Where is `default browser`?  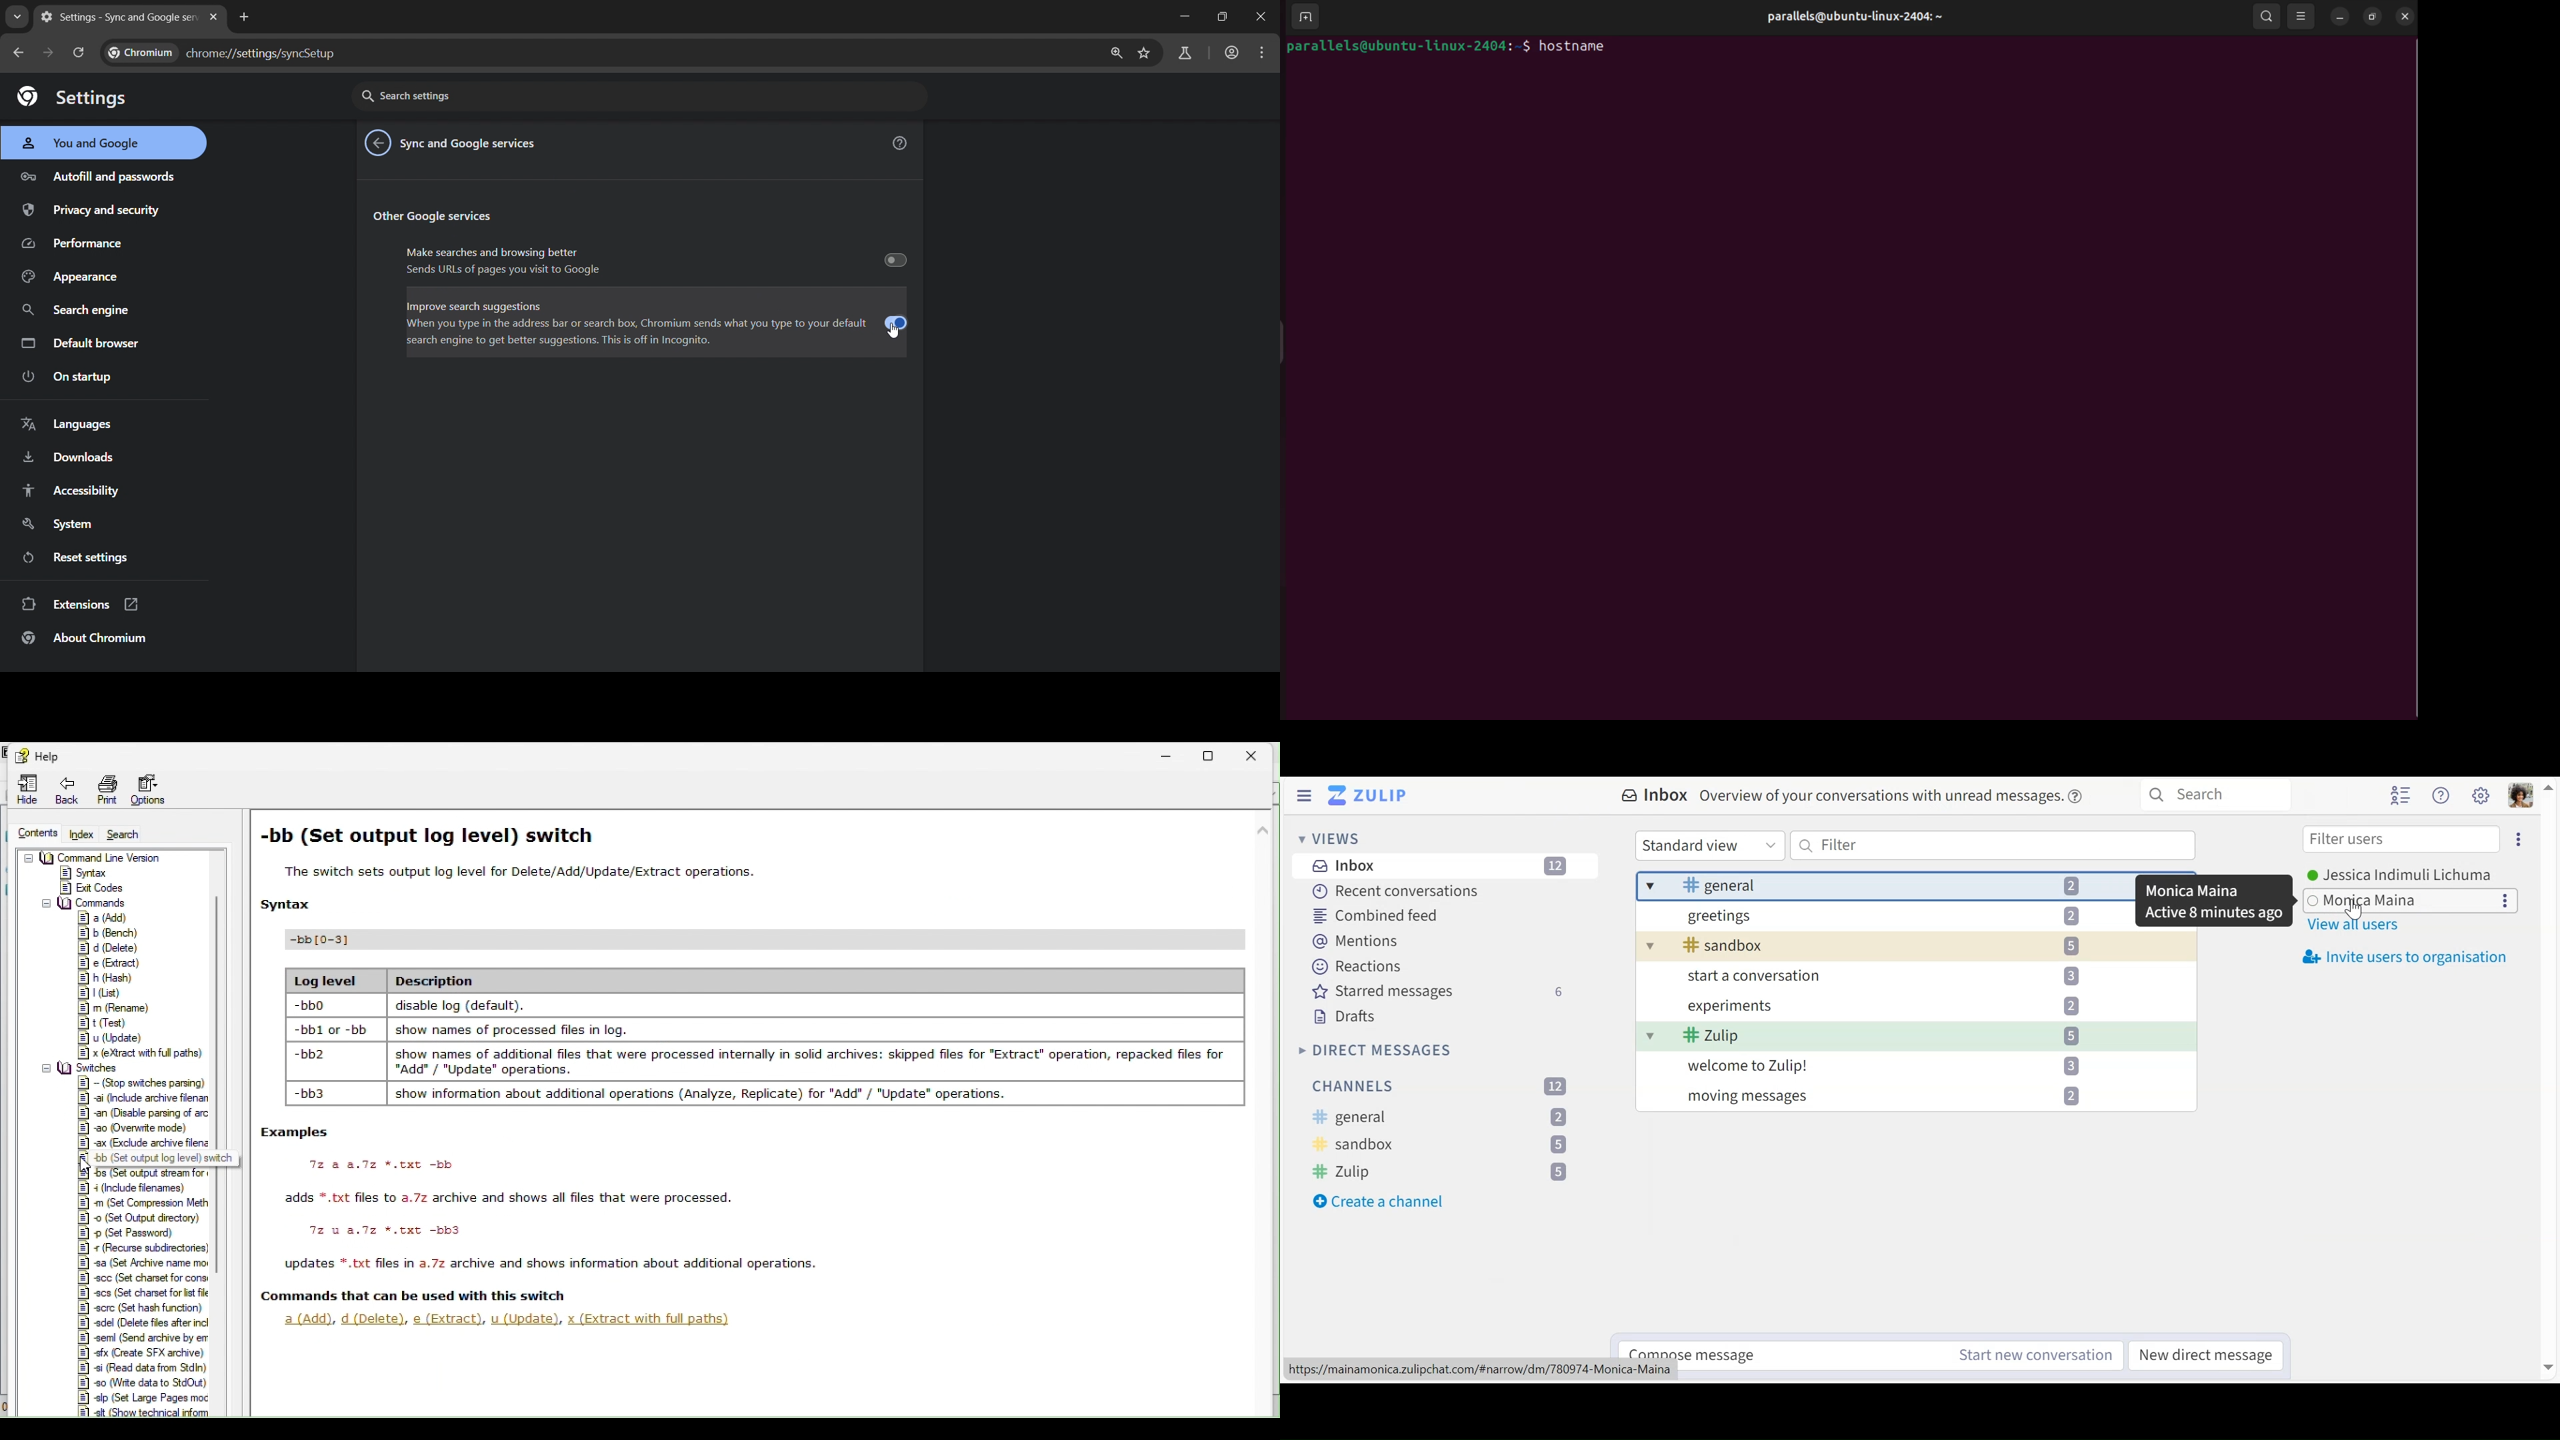 default browser is located at coordinates (77, 342).